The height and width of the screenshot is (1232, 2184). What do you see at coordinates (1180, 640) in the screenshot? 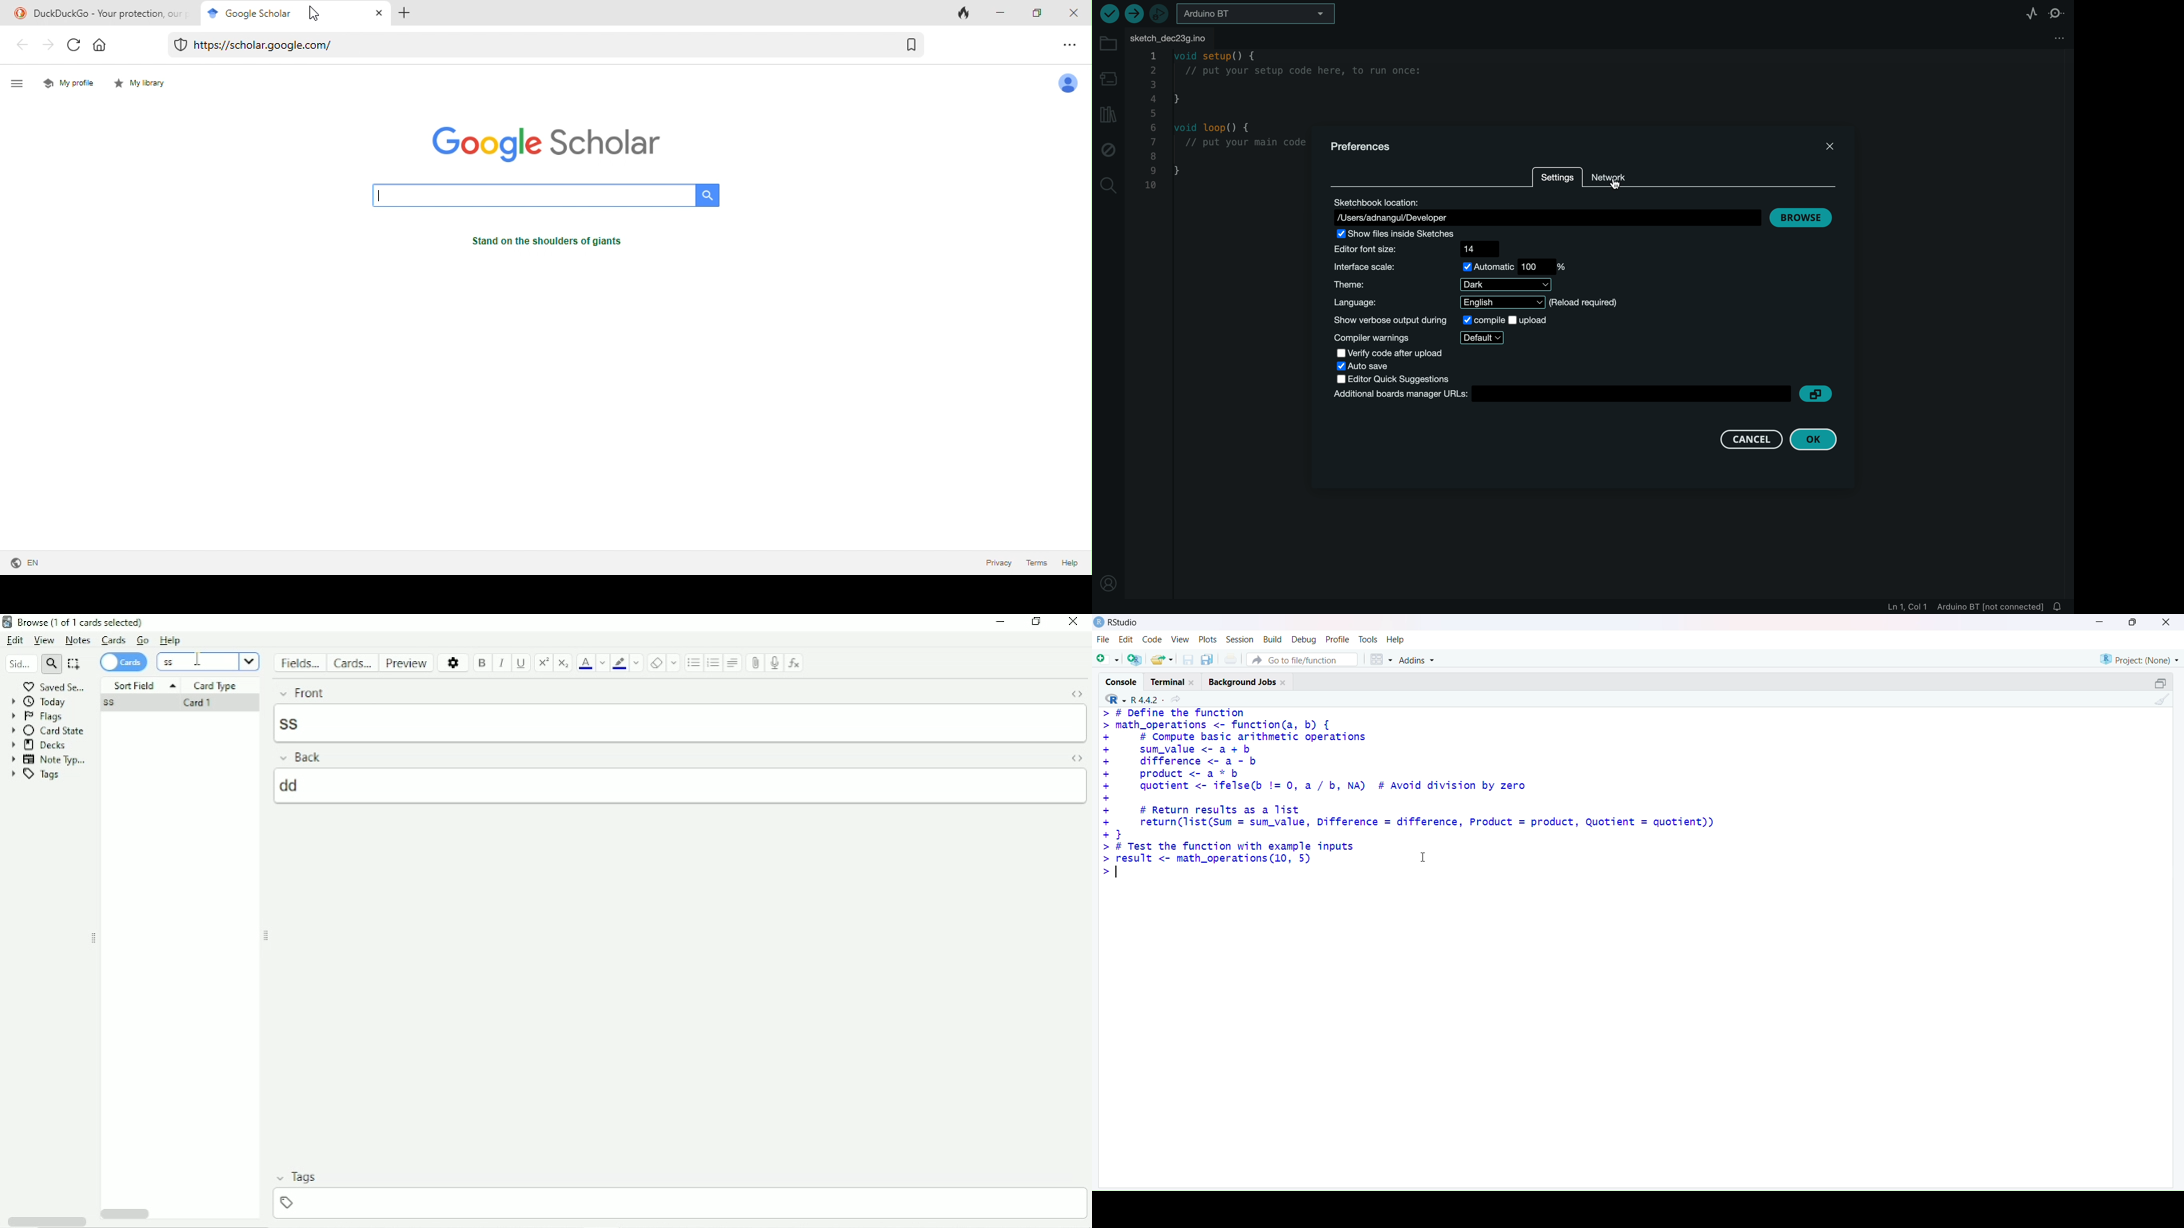
I see `View` at bounding box center [1180, 640].